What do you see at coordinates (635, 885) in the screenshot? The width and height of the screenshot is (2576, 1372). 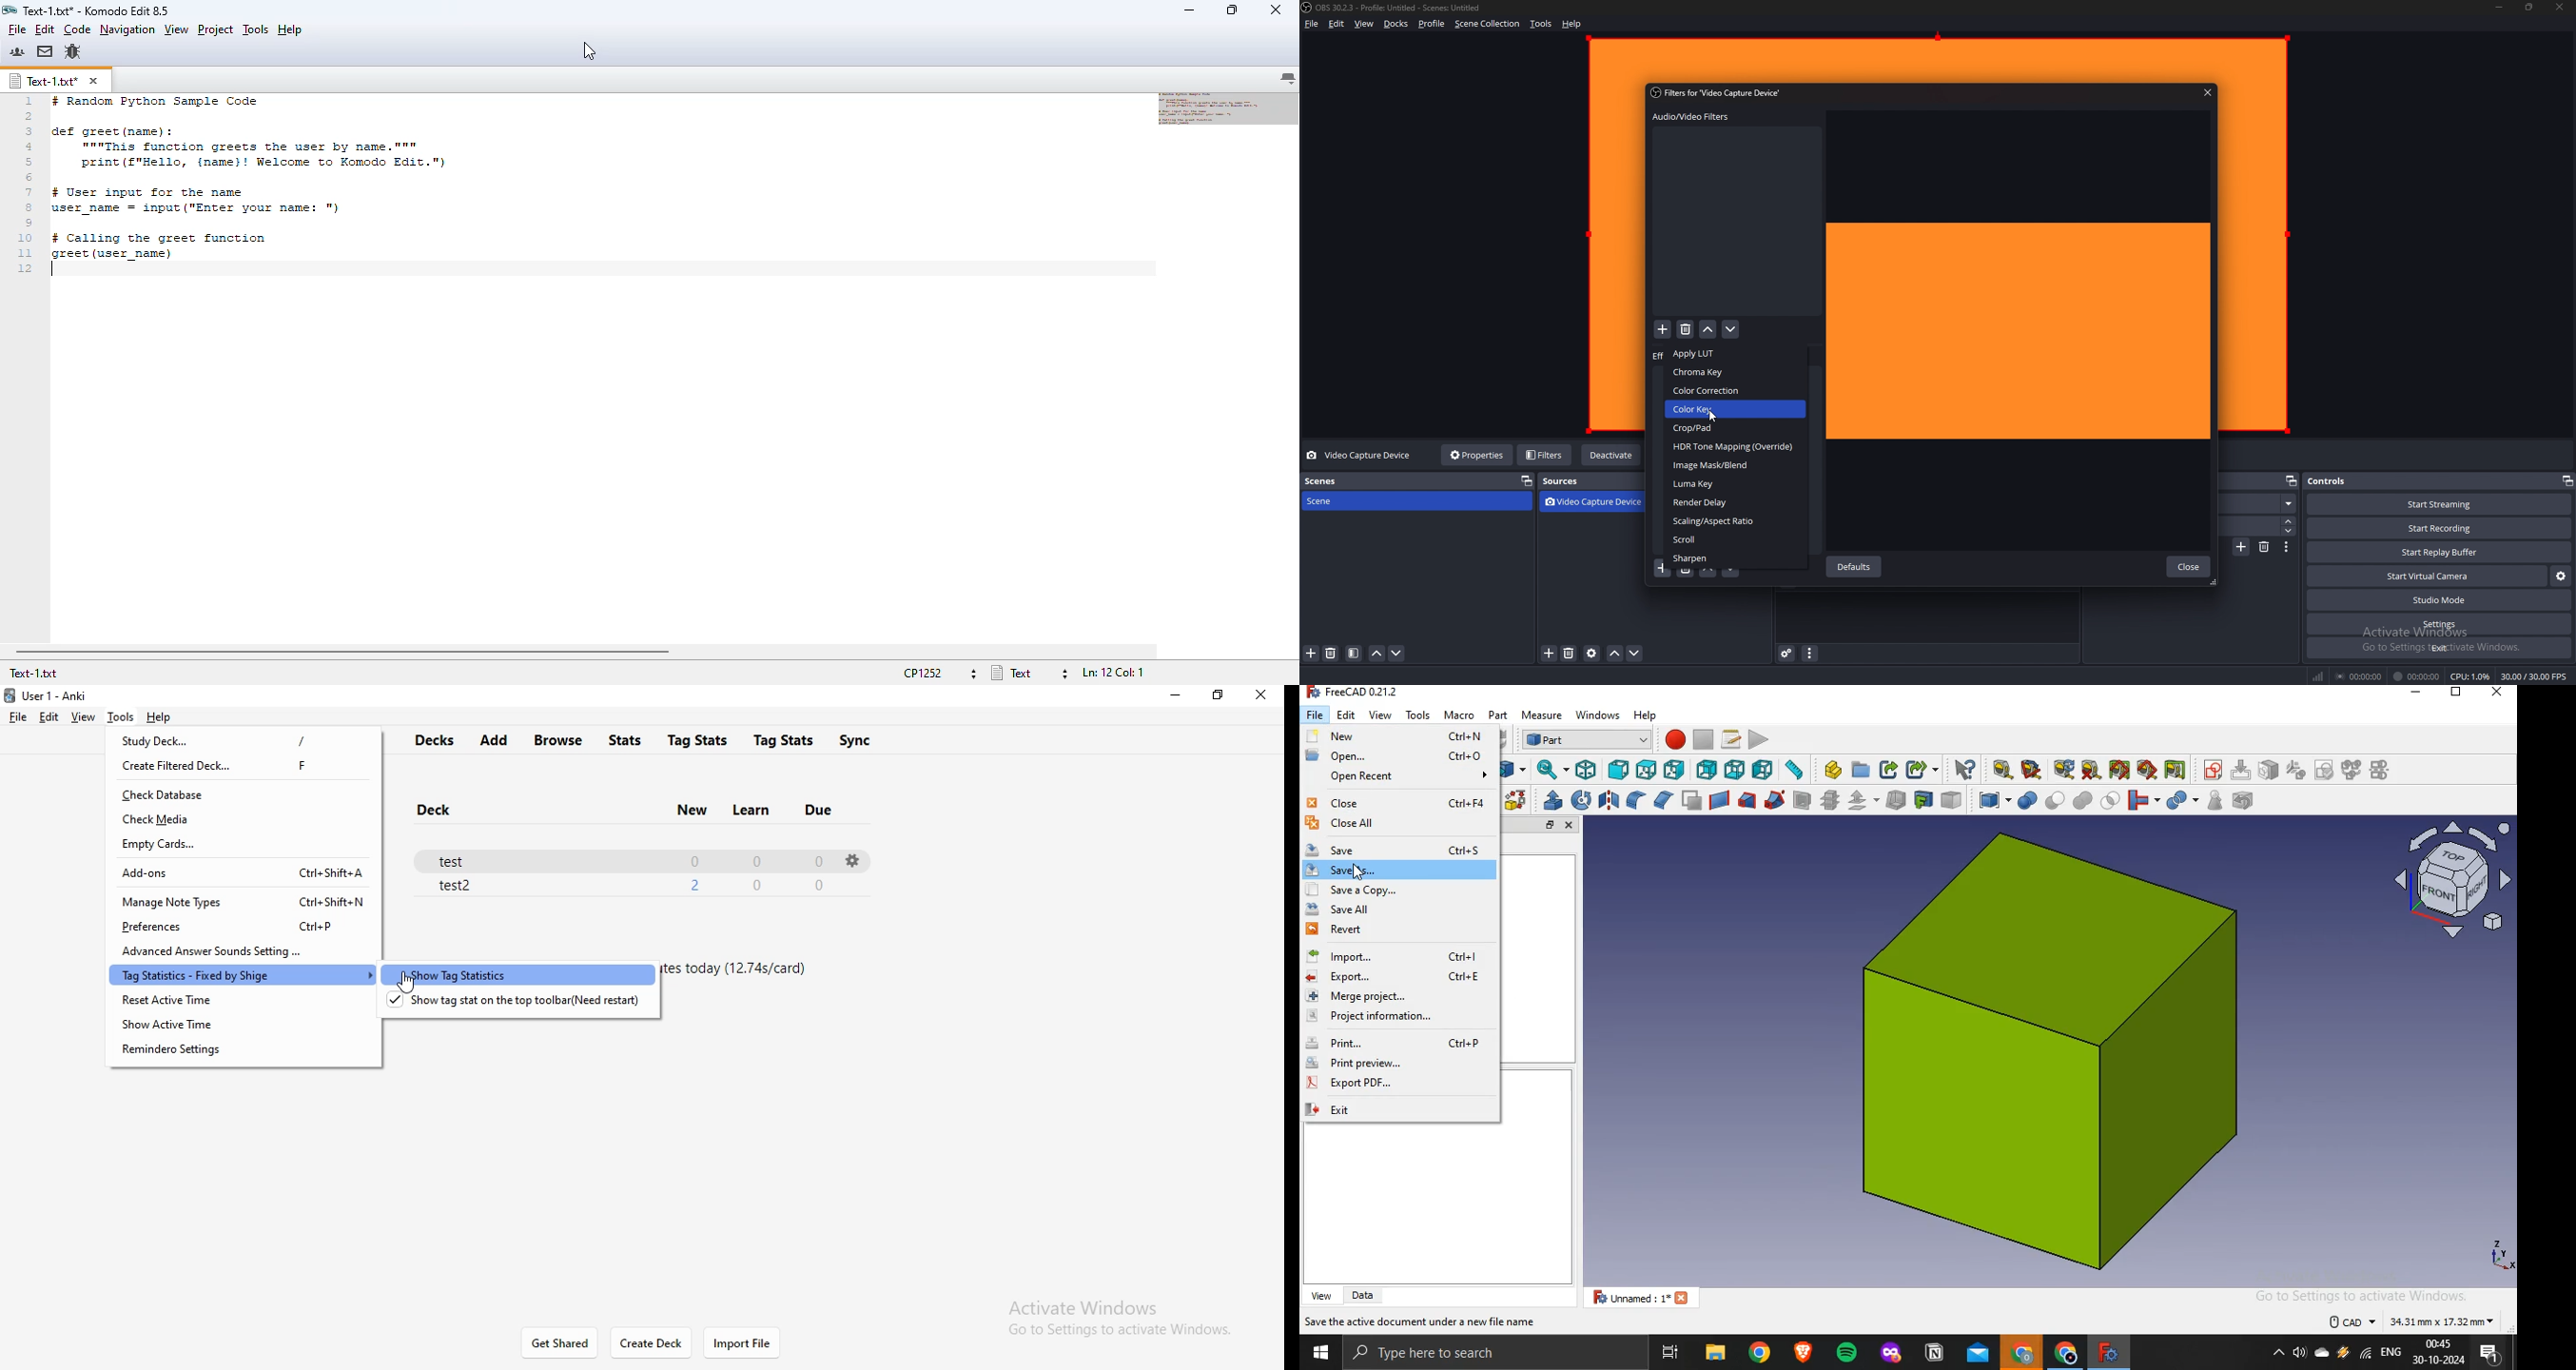 I see `test2` at bounding box center [635, 885].